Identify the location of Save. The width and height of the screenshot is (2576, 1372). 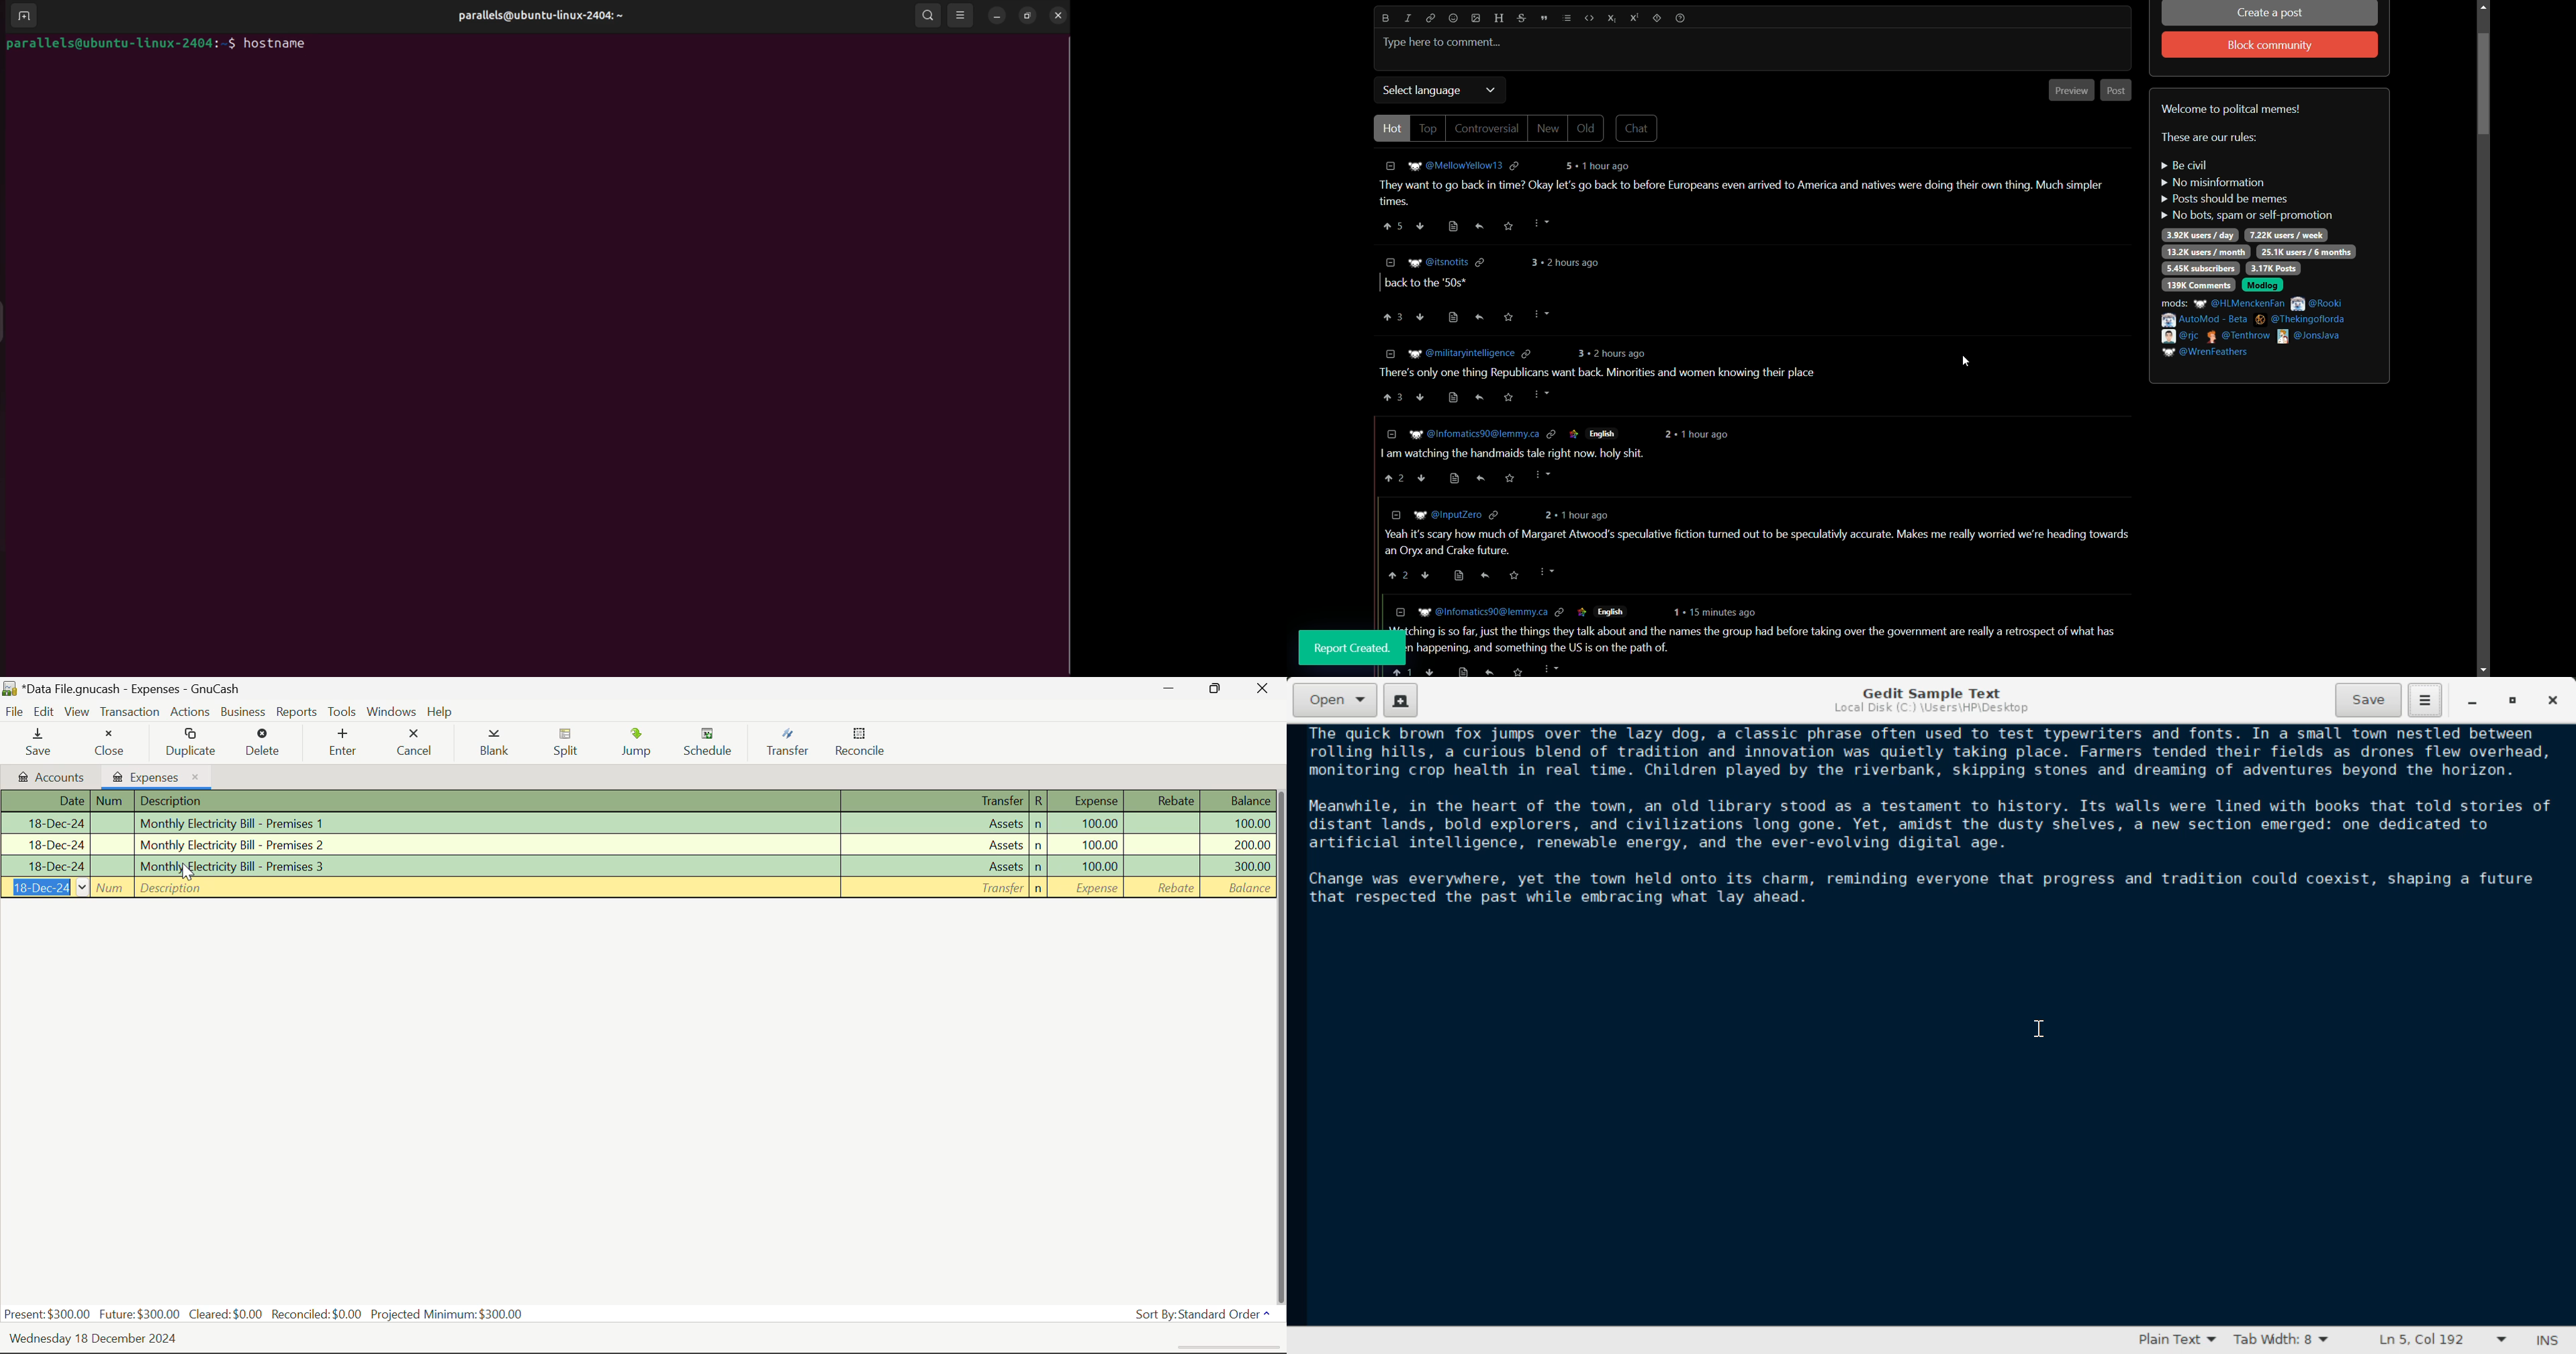
(42, 743).